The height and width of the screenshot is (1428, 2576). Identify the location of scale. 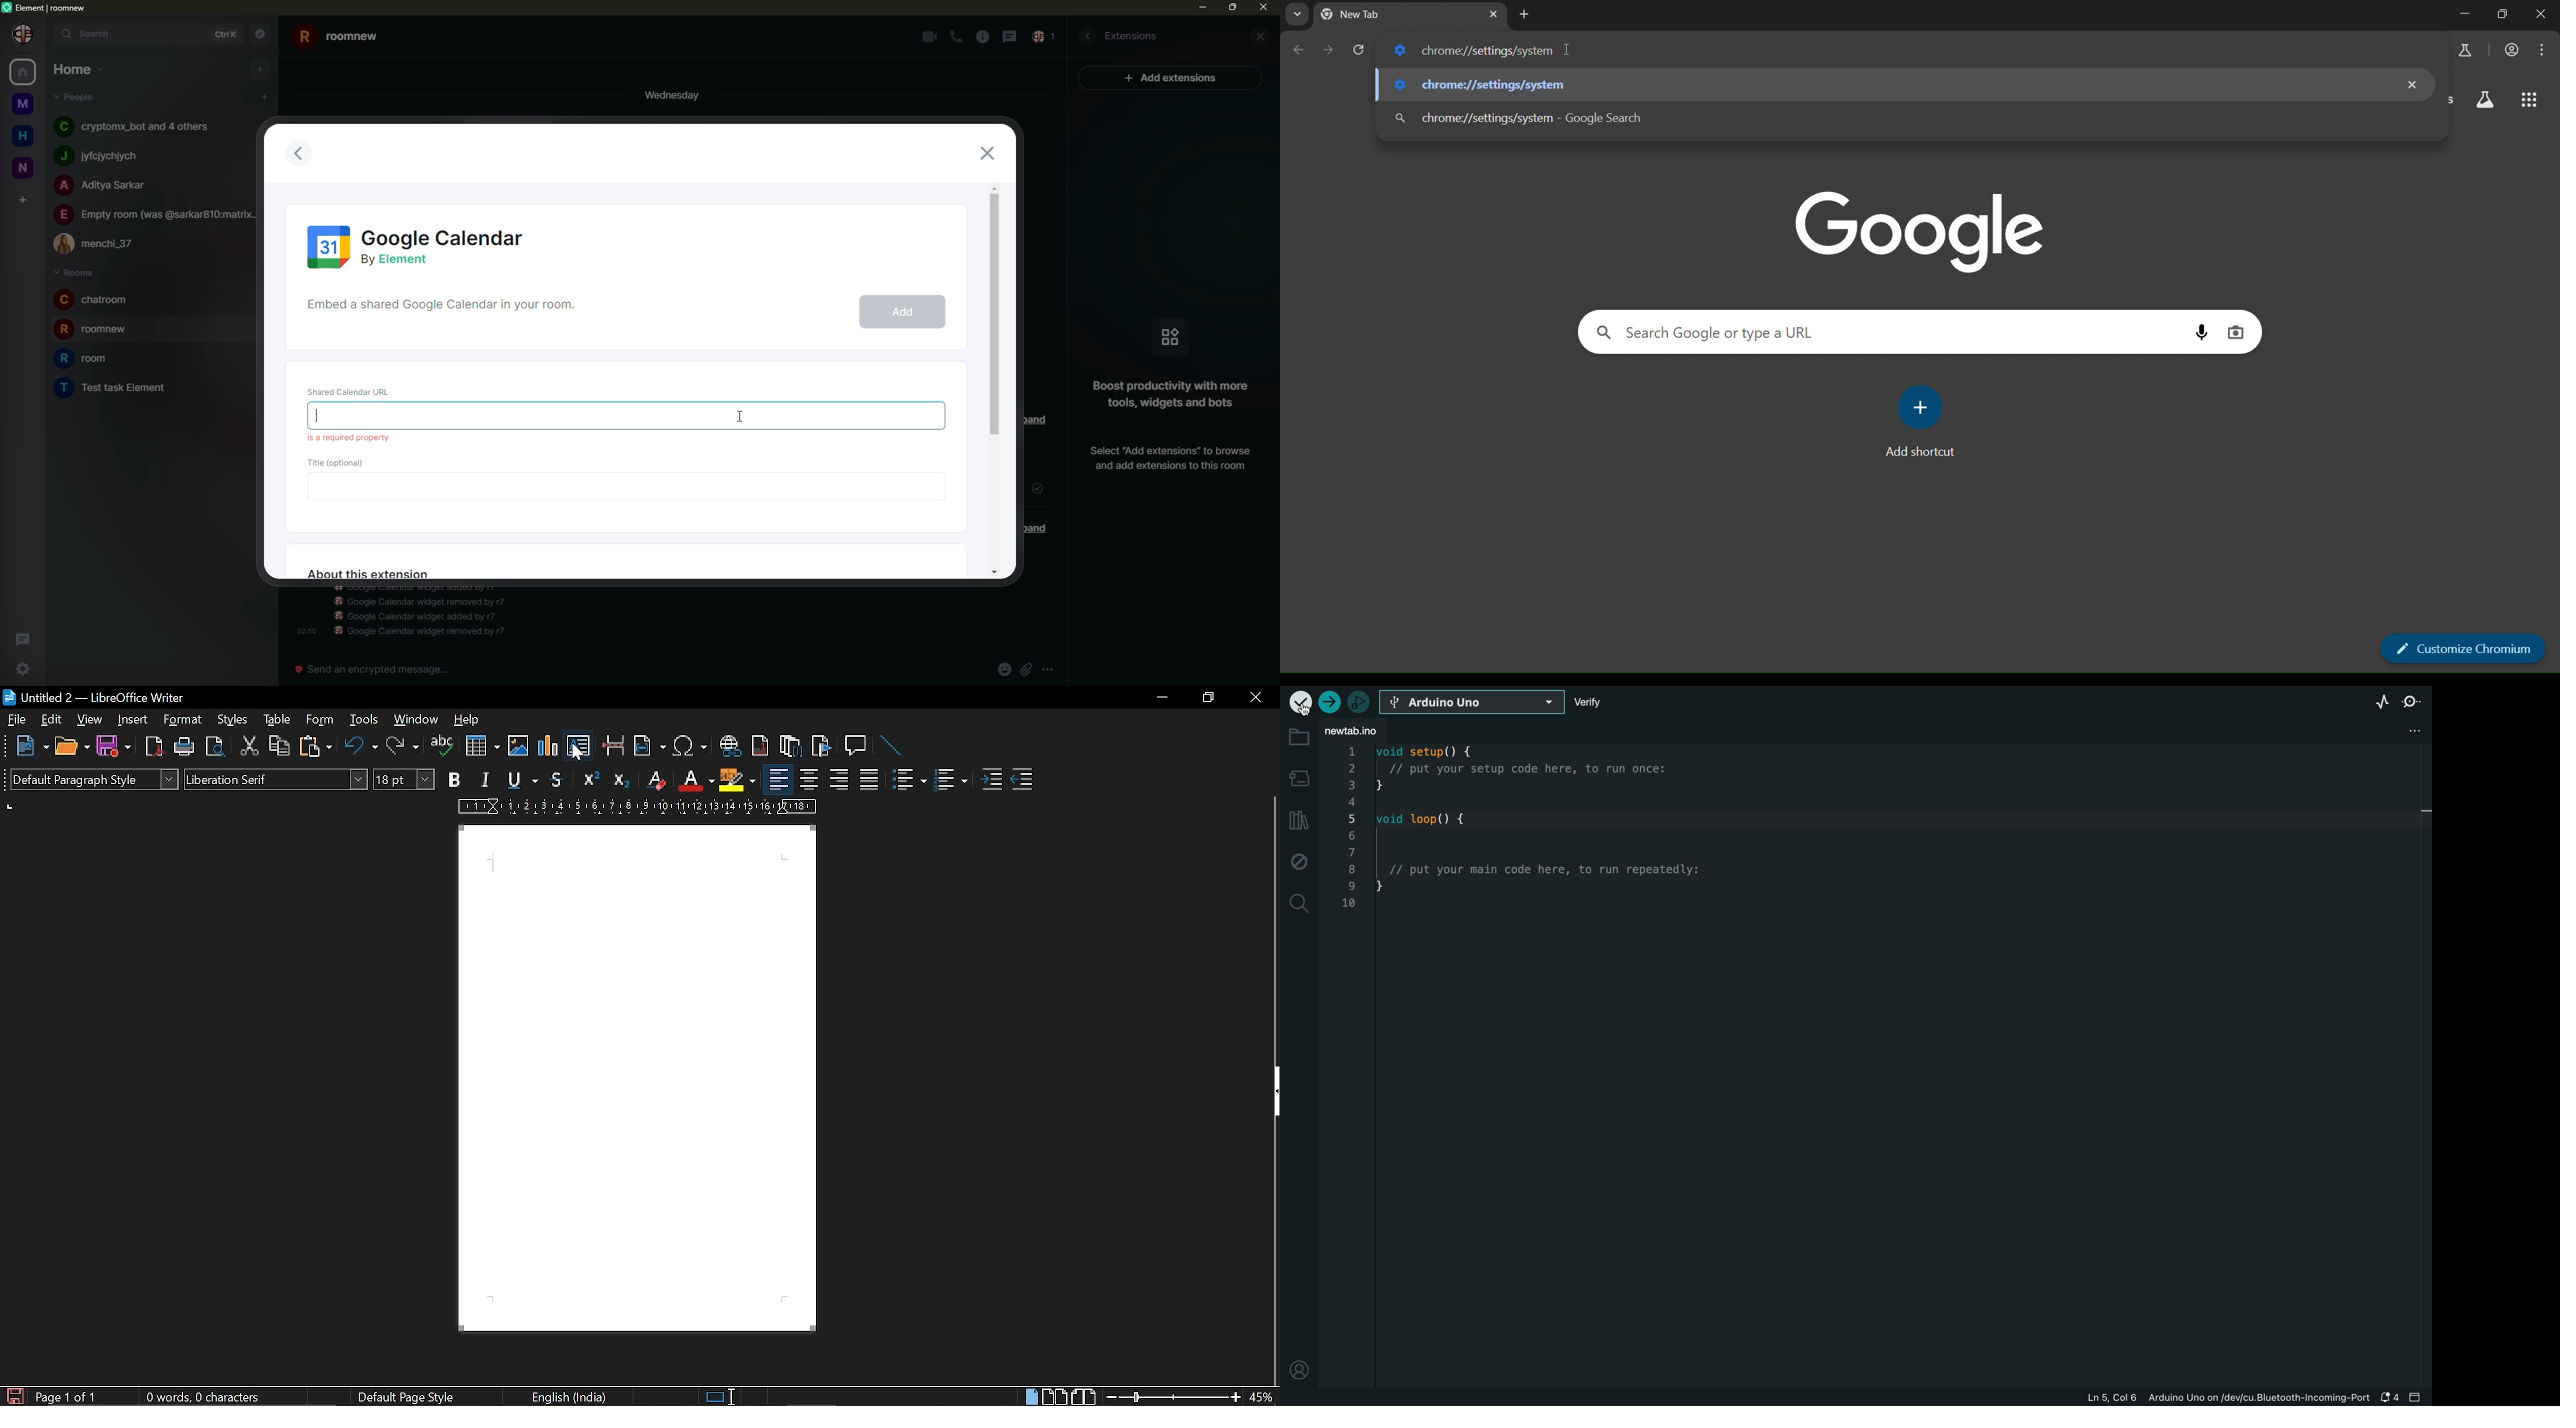
(637, 807).